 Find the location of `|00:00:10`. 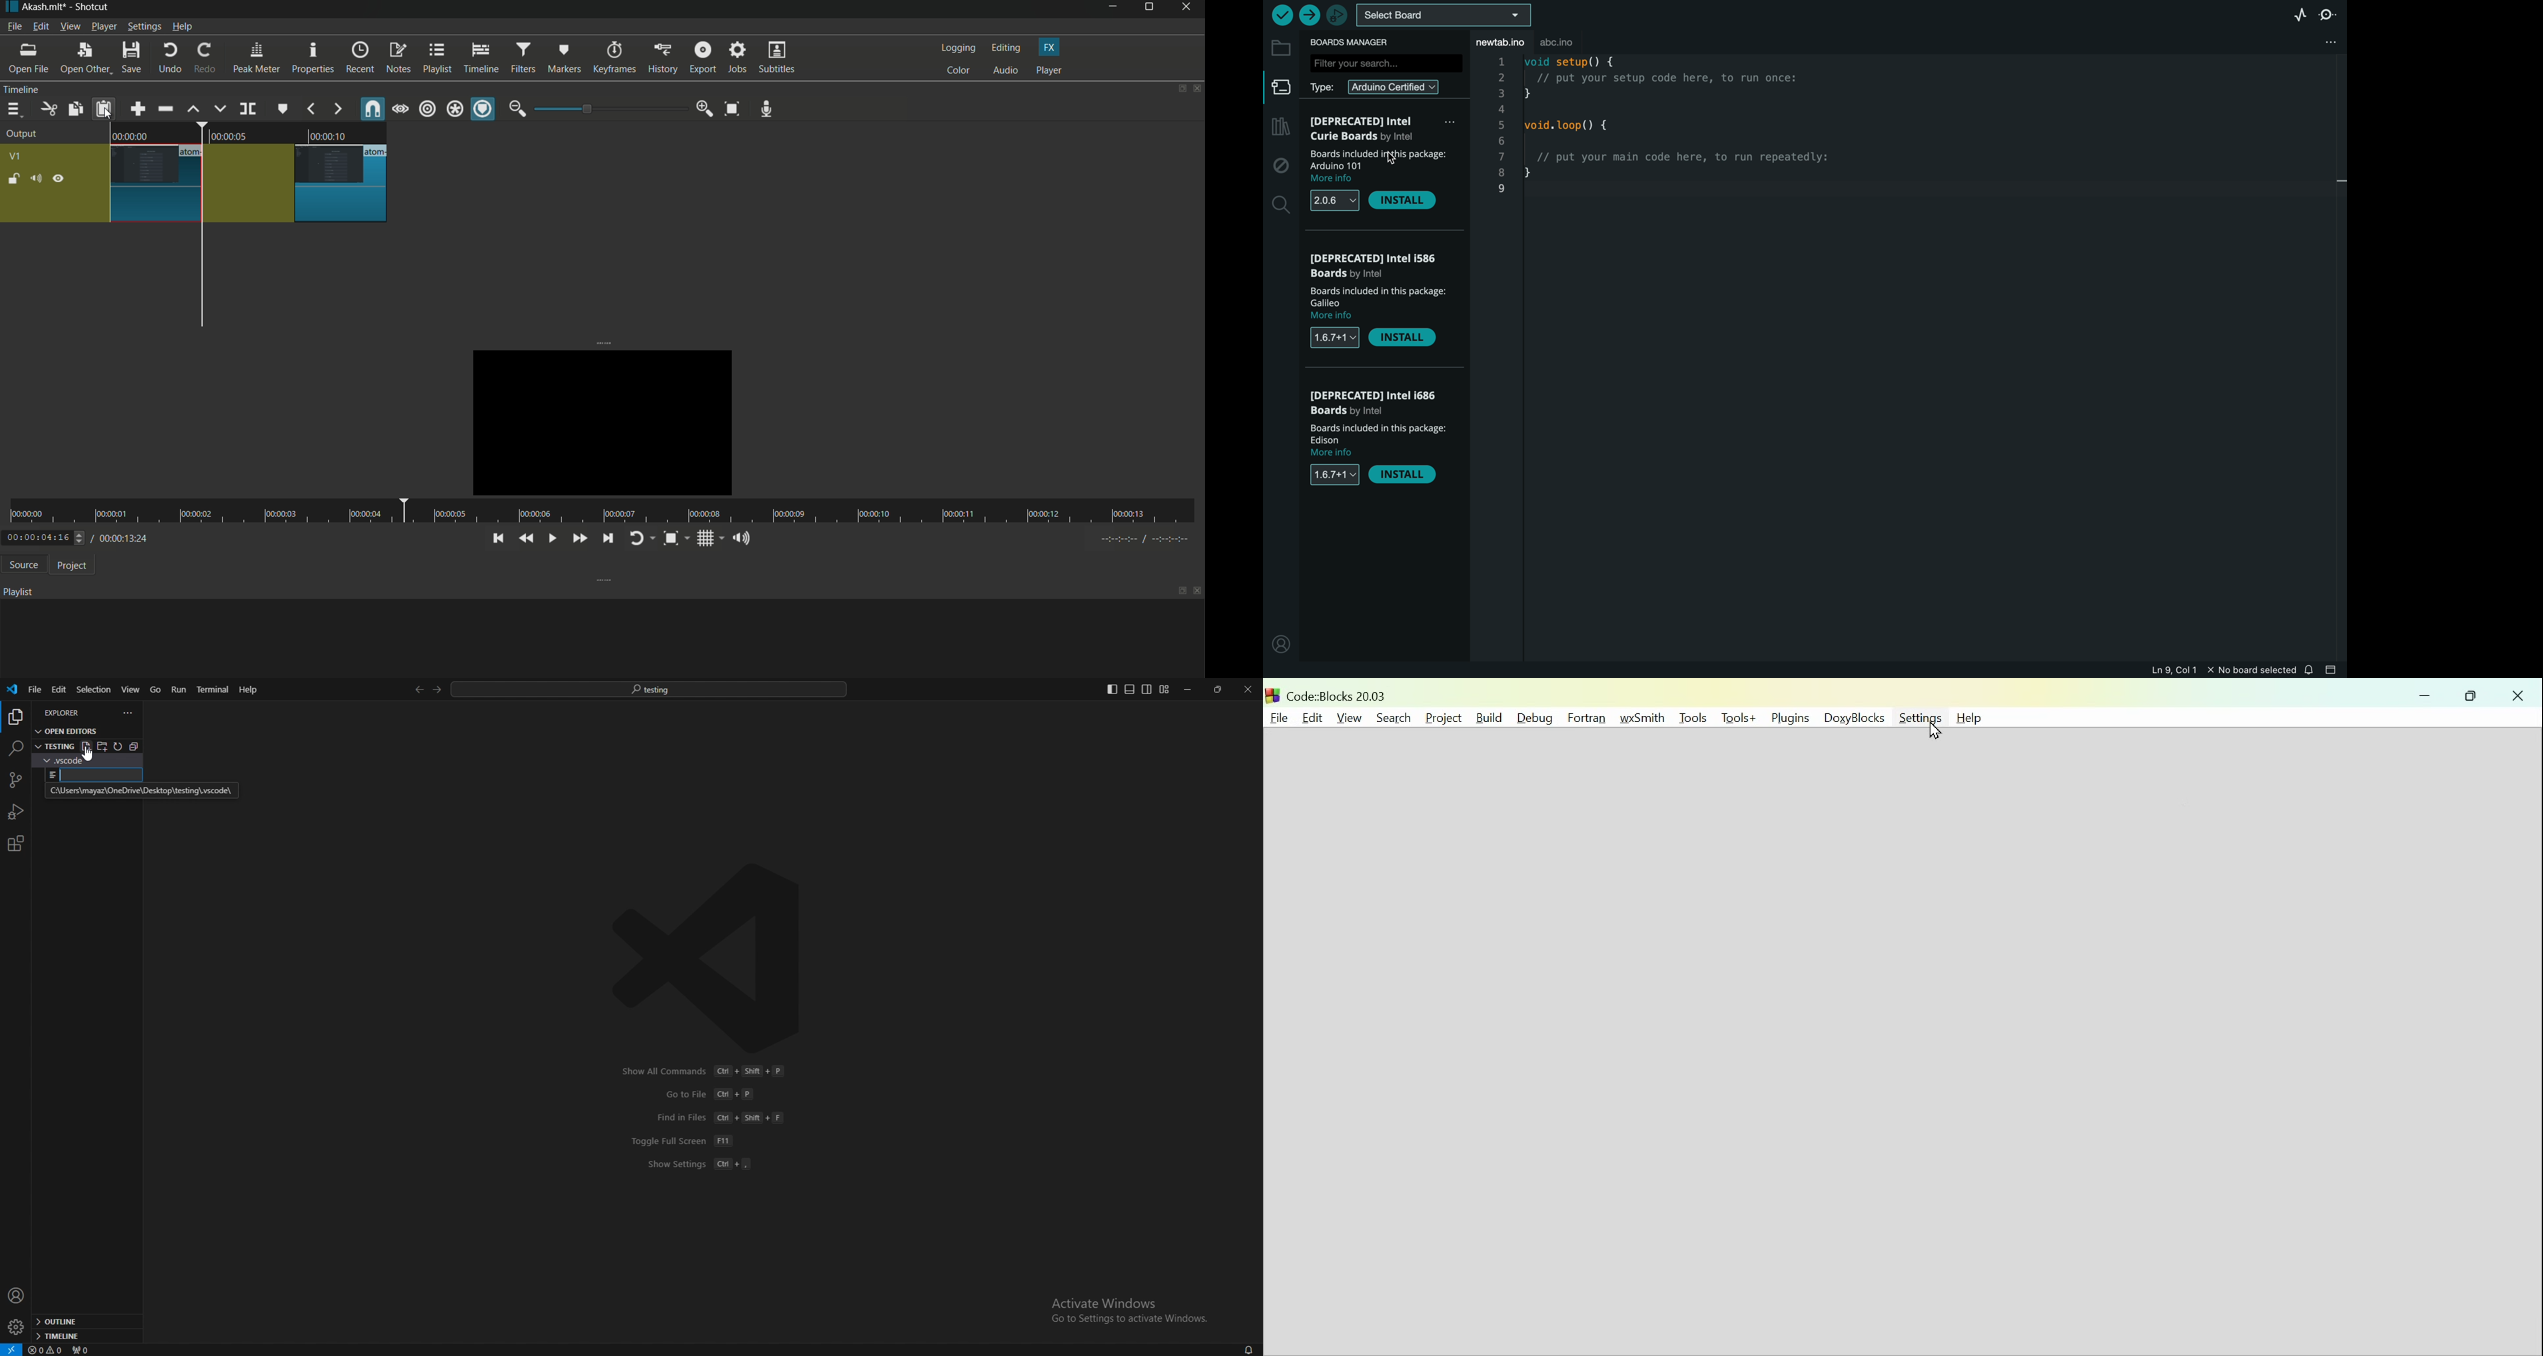

|00:00:10 is located at coordinates (338, 135).